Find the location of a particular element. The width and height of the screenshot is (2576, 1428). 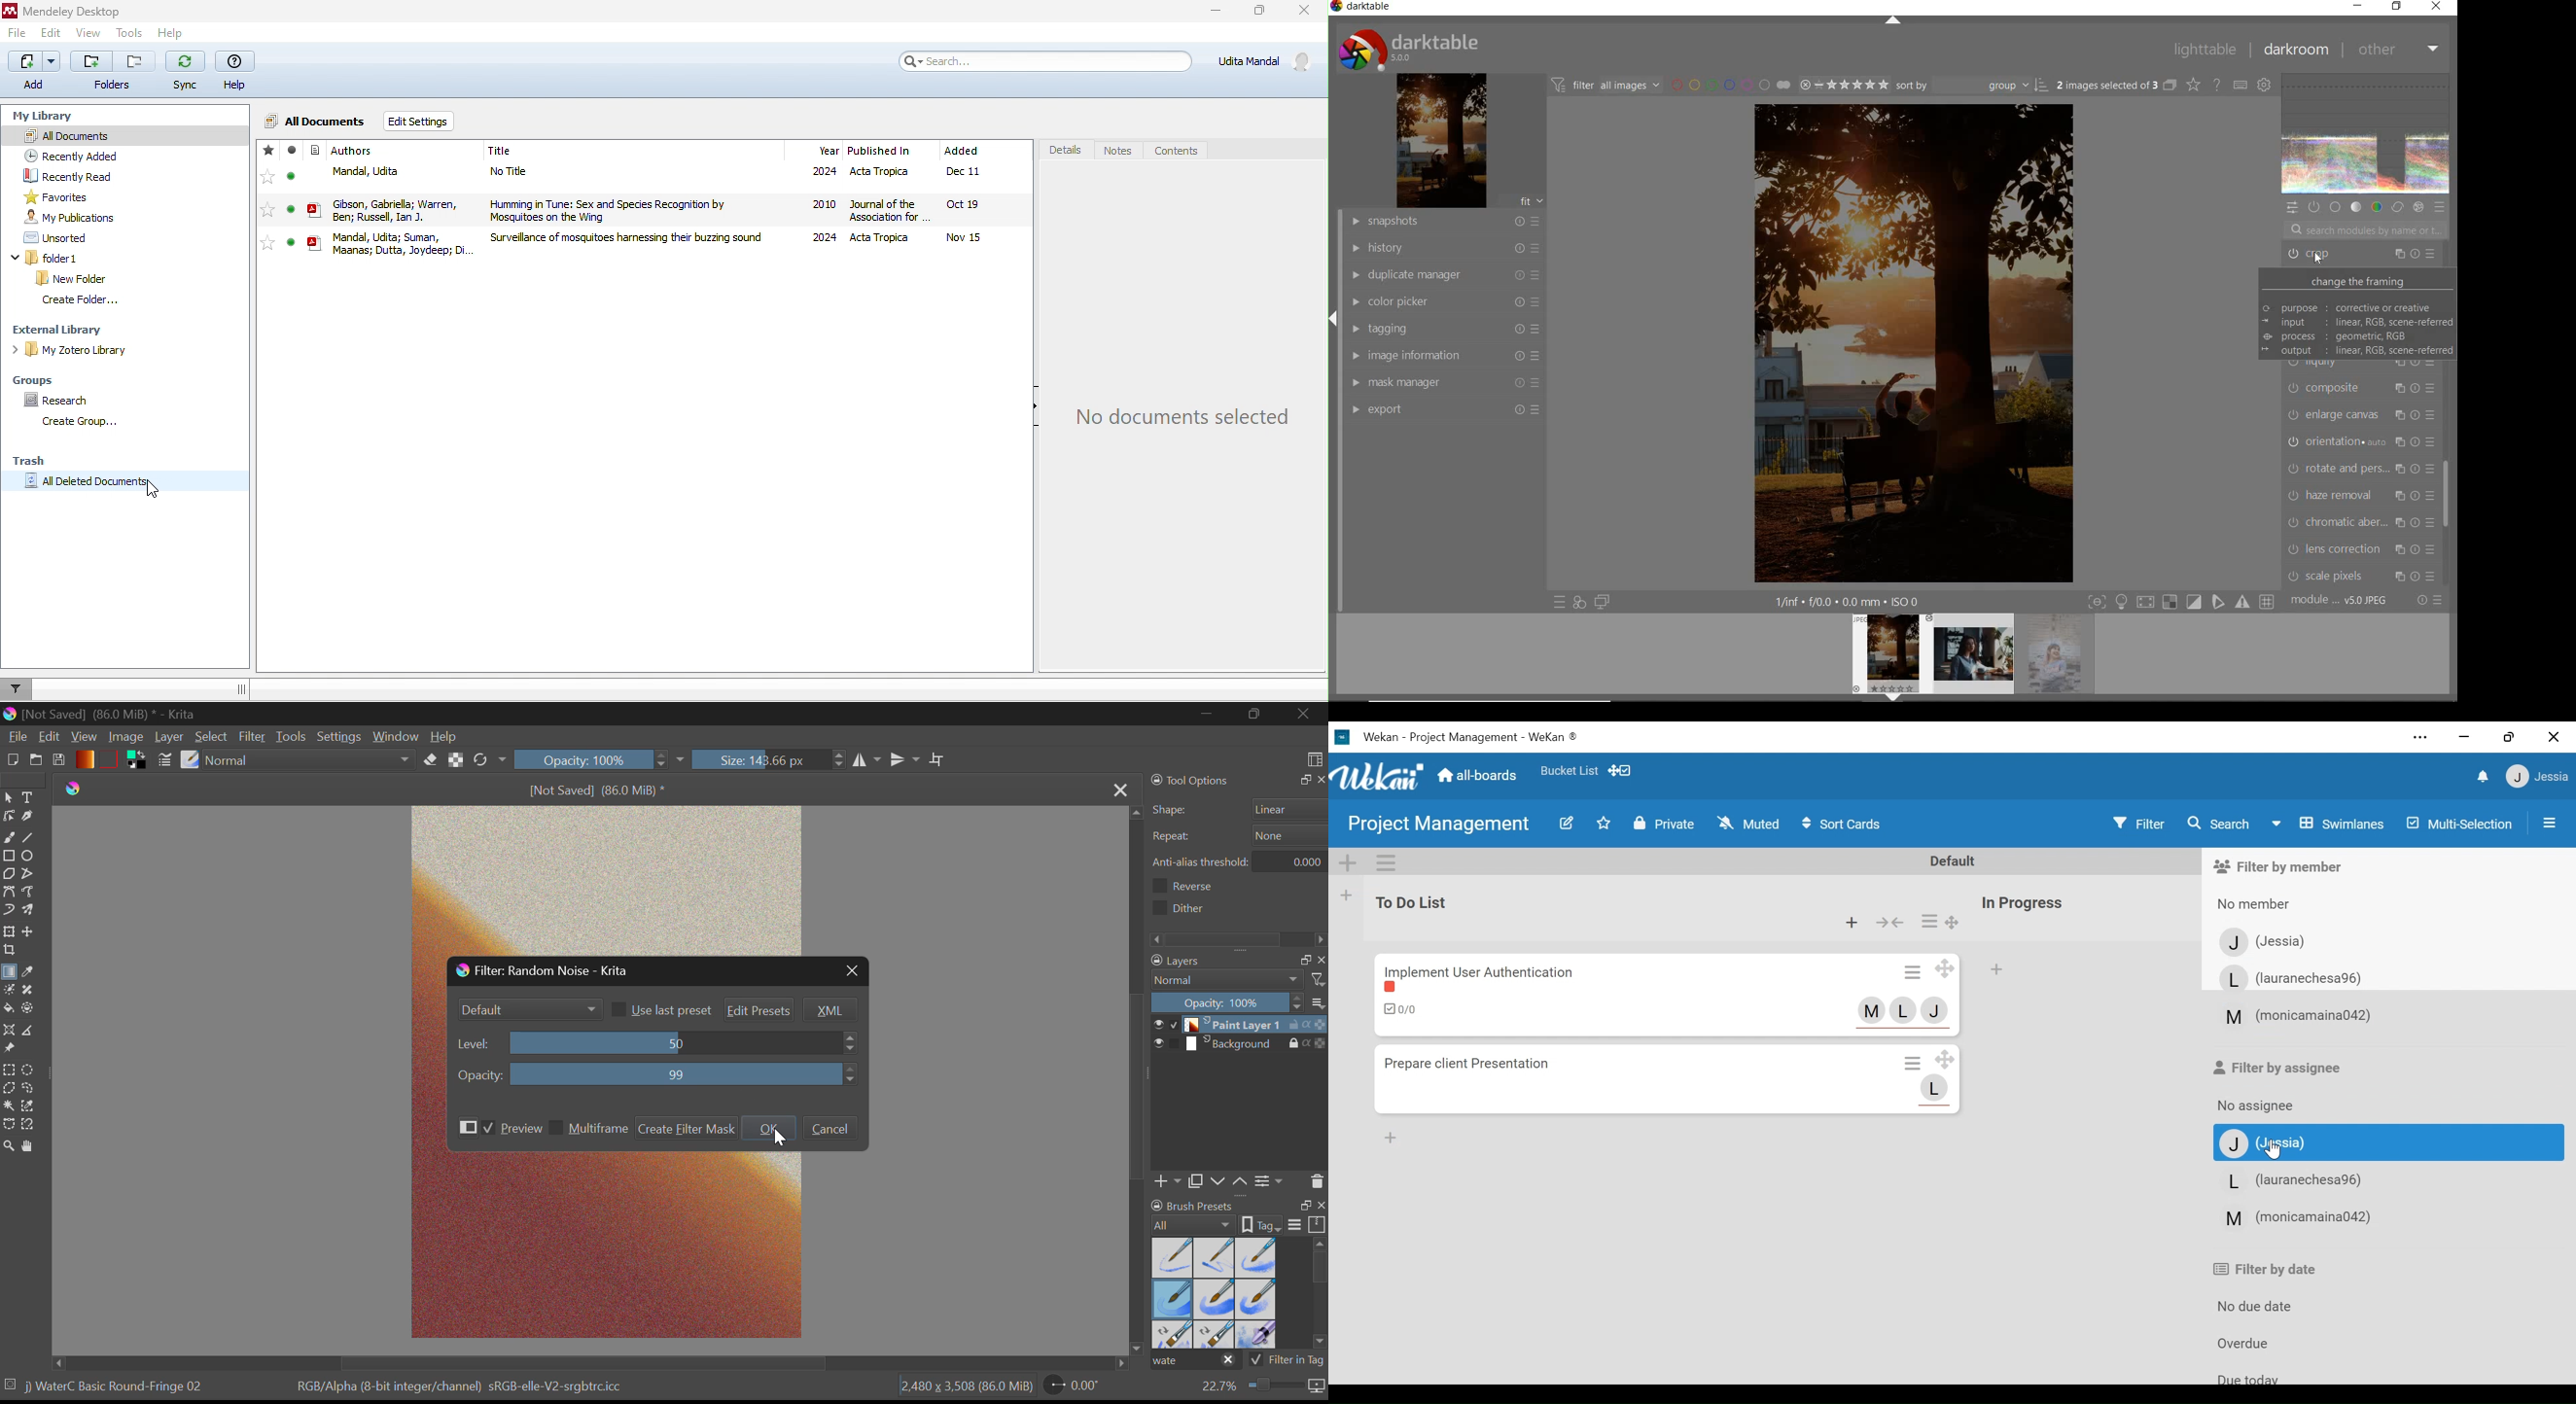

tools is located at coordinates (133, 33).